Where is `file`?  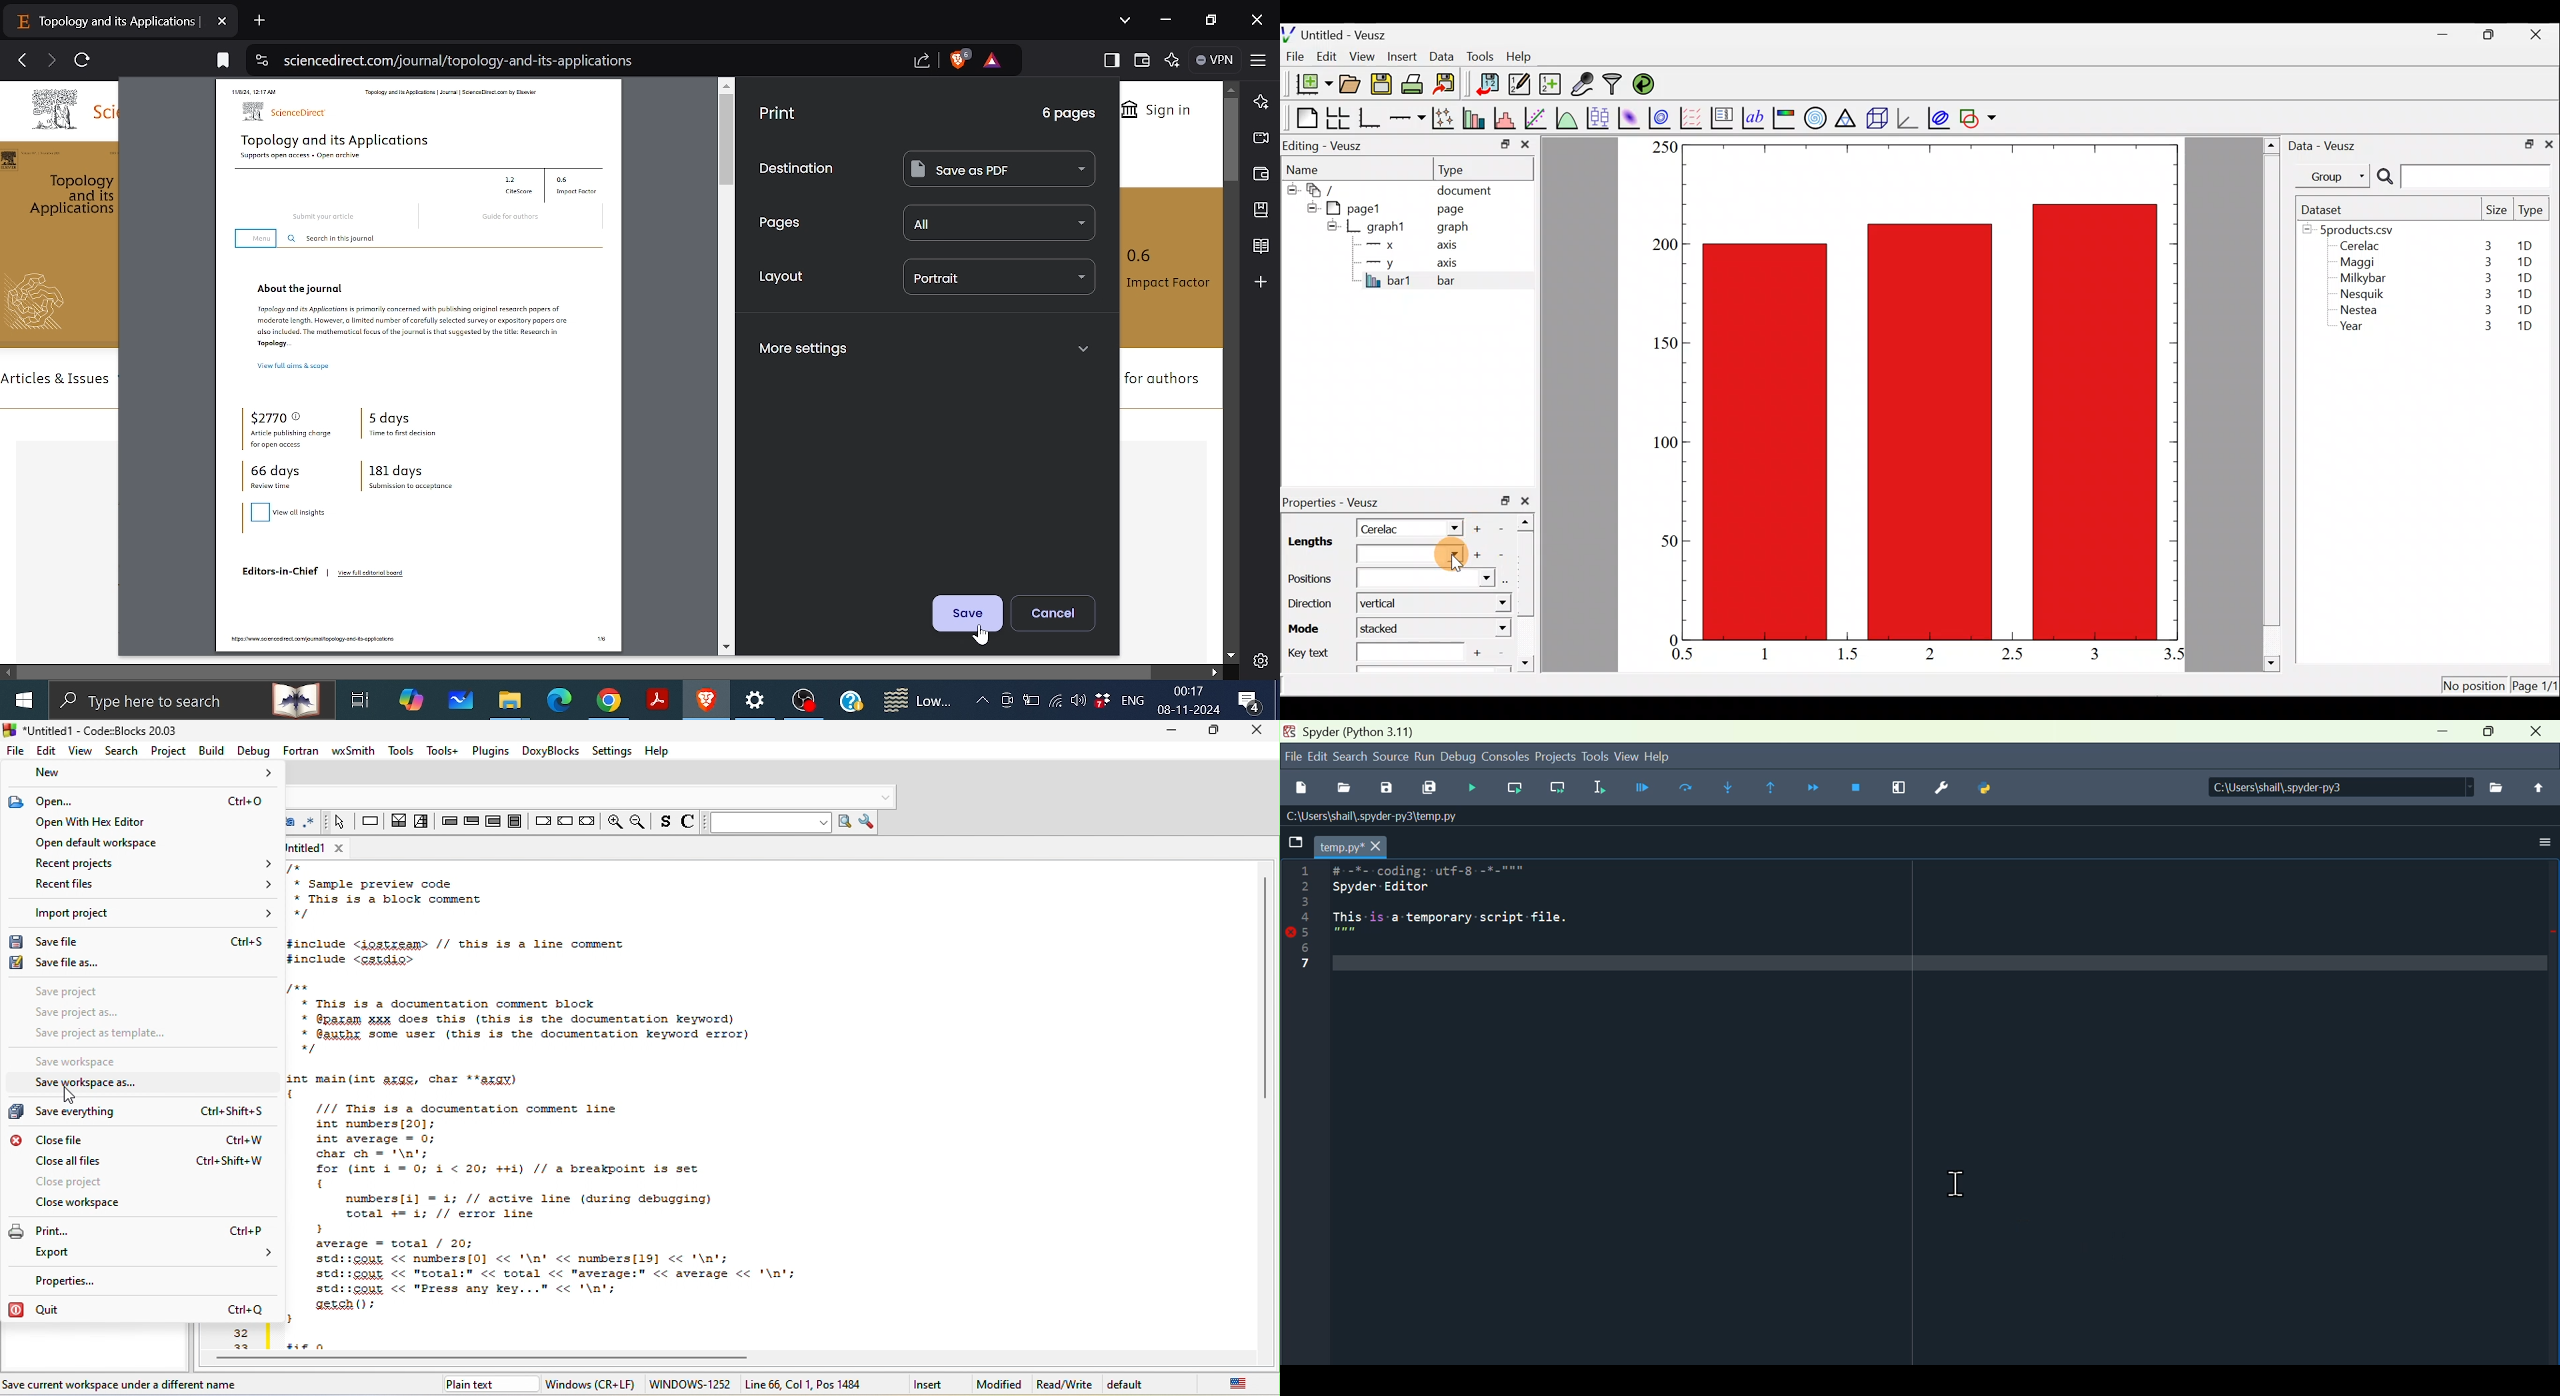 file is located at coordinates (1295, 848).